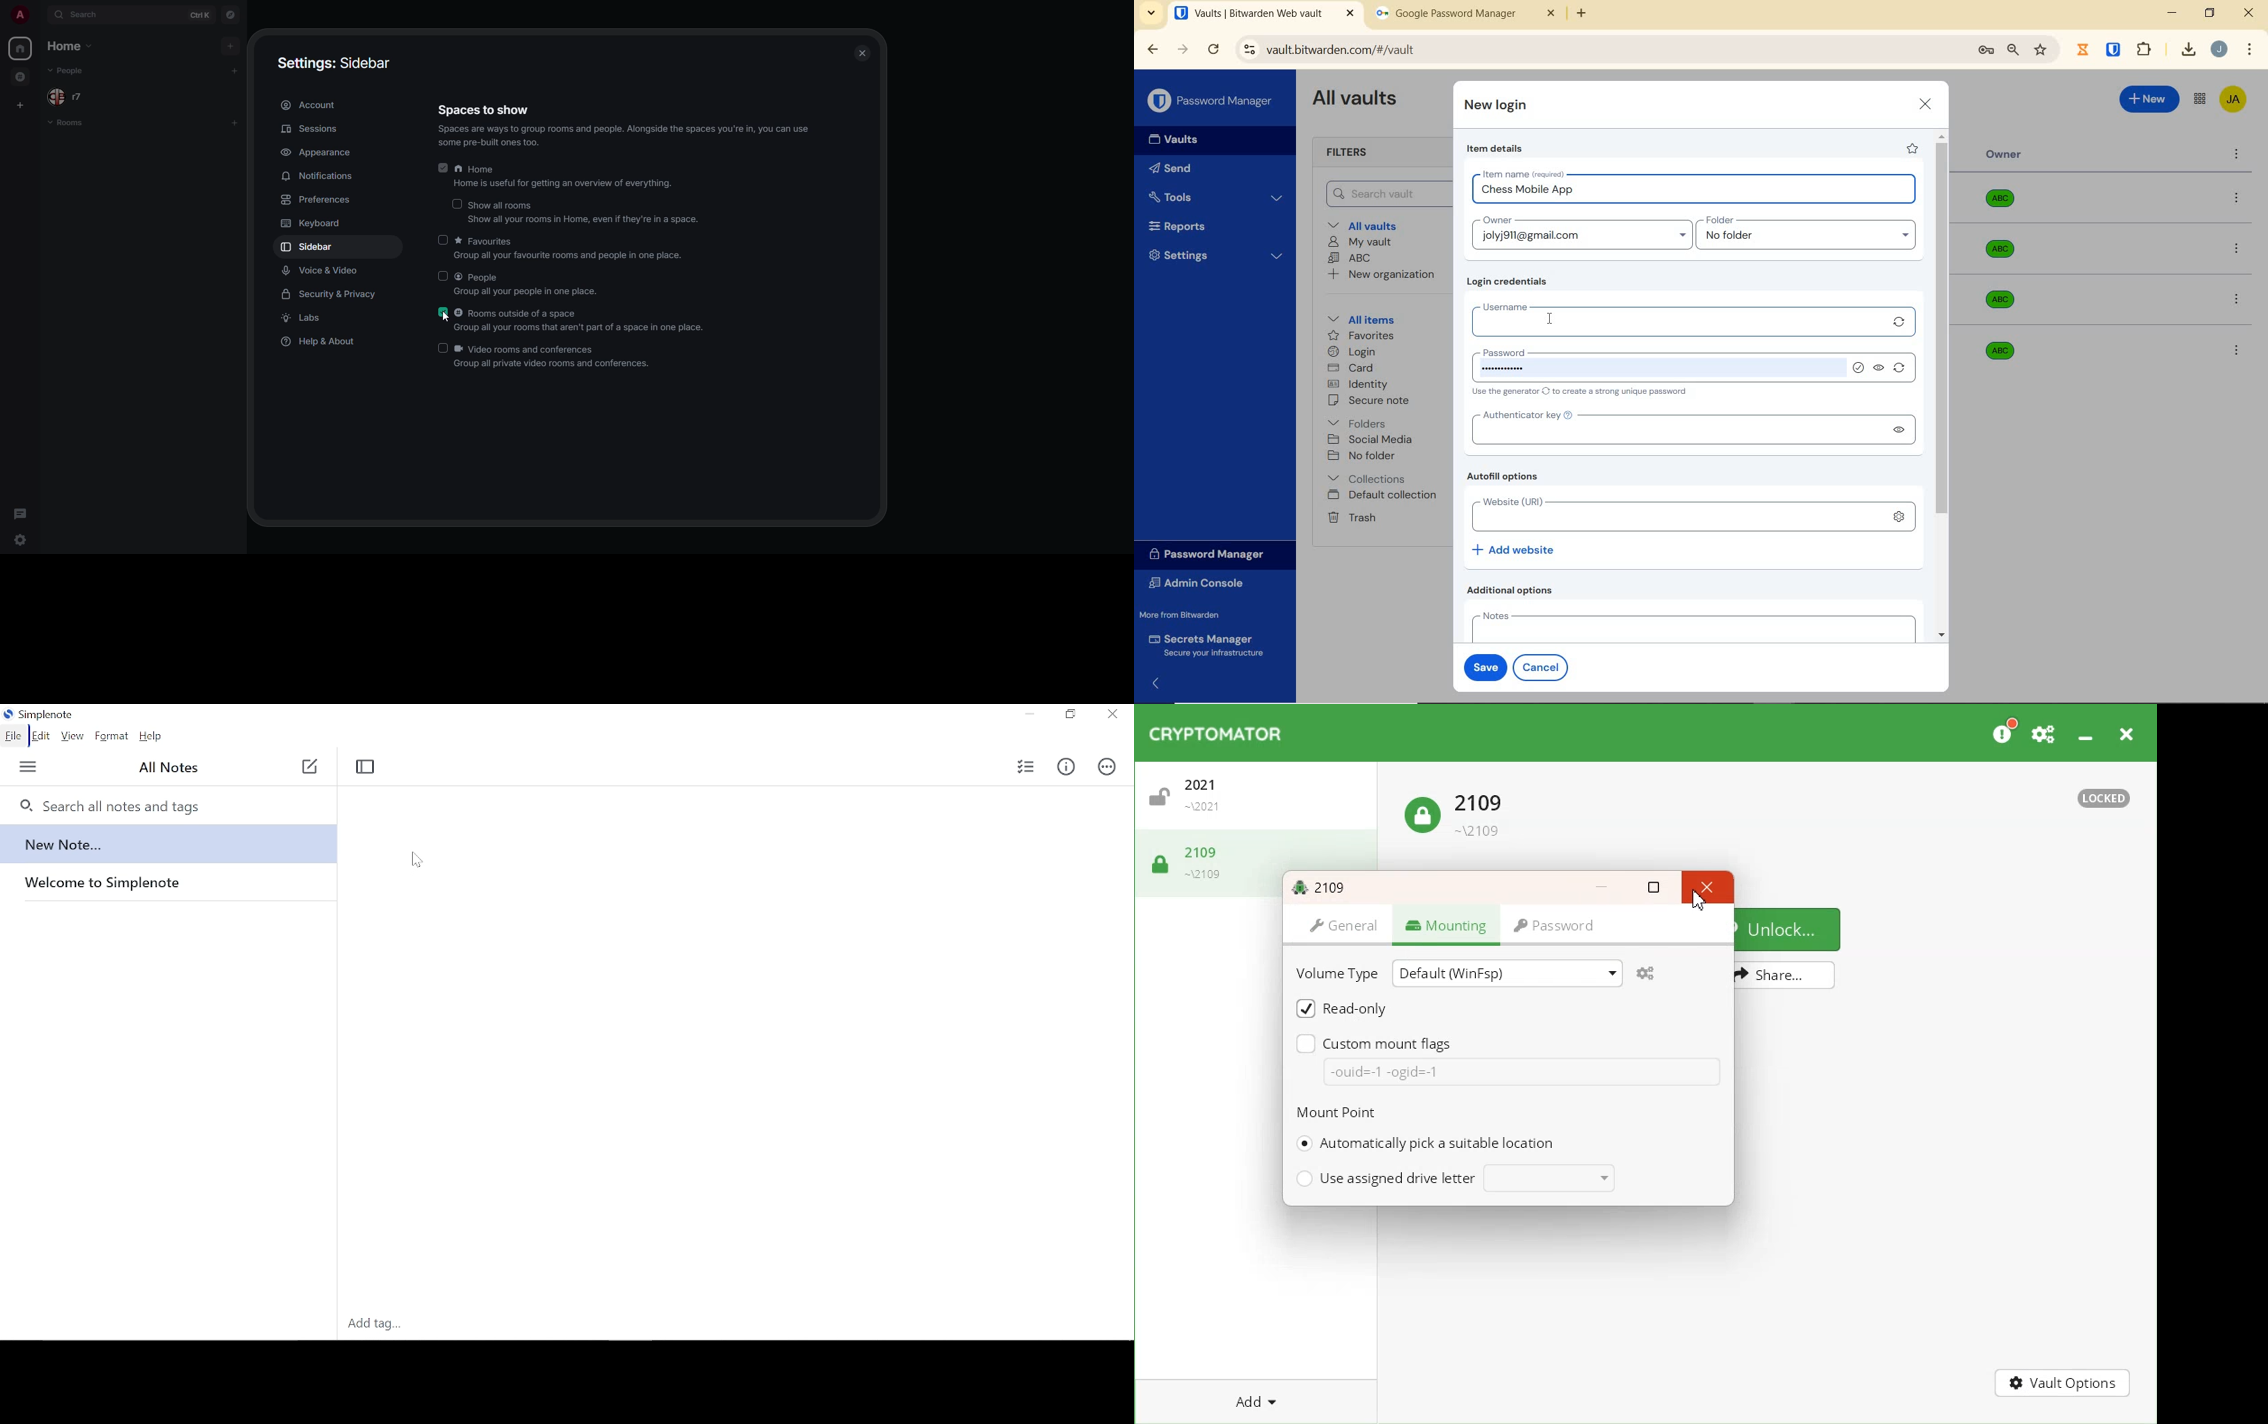  Describe the element at coordinates (1204, 647) in the screenshot. I see `Secrets Manager` at that location.